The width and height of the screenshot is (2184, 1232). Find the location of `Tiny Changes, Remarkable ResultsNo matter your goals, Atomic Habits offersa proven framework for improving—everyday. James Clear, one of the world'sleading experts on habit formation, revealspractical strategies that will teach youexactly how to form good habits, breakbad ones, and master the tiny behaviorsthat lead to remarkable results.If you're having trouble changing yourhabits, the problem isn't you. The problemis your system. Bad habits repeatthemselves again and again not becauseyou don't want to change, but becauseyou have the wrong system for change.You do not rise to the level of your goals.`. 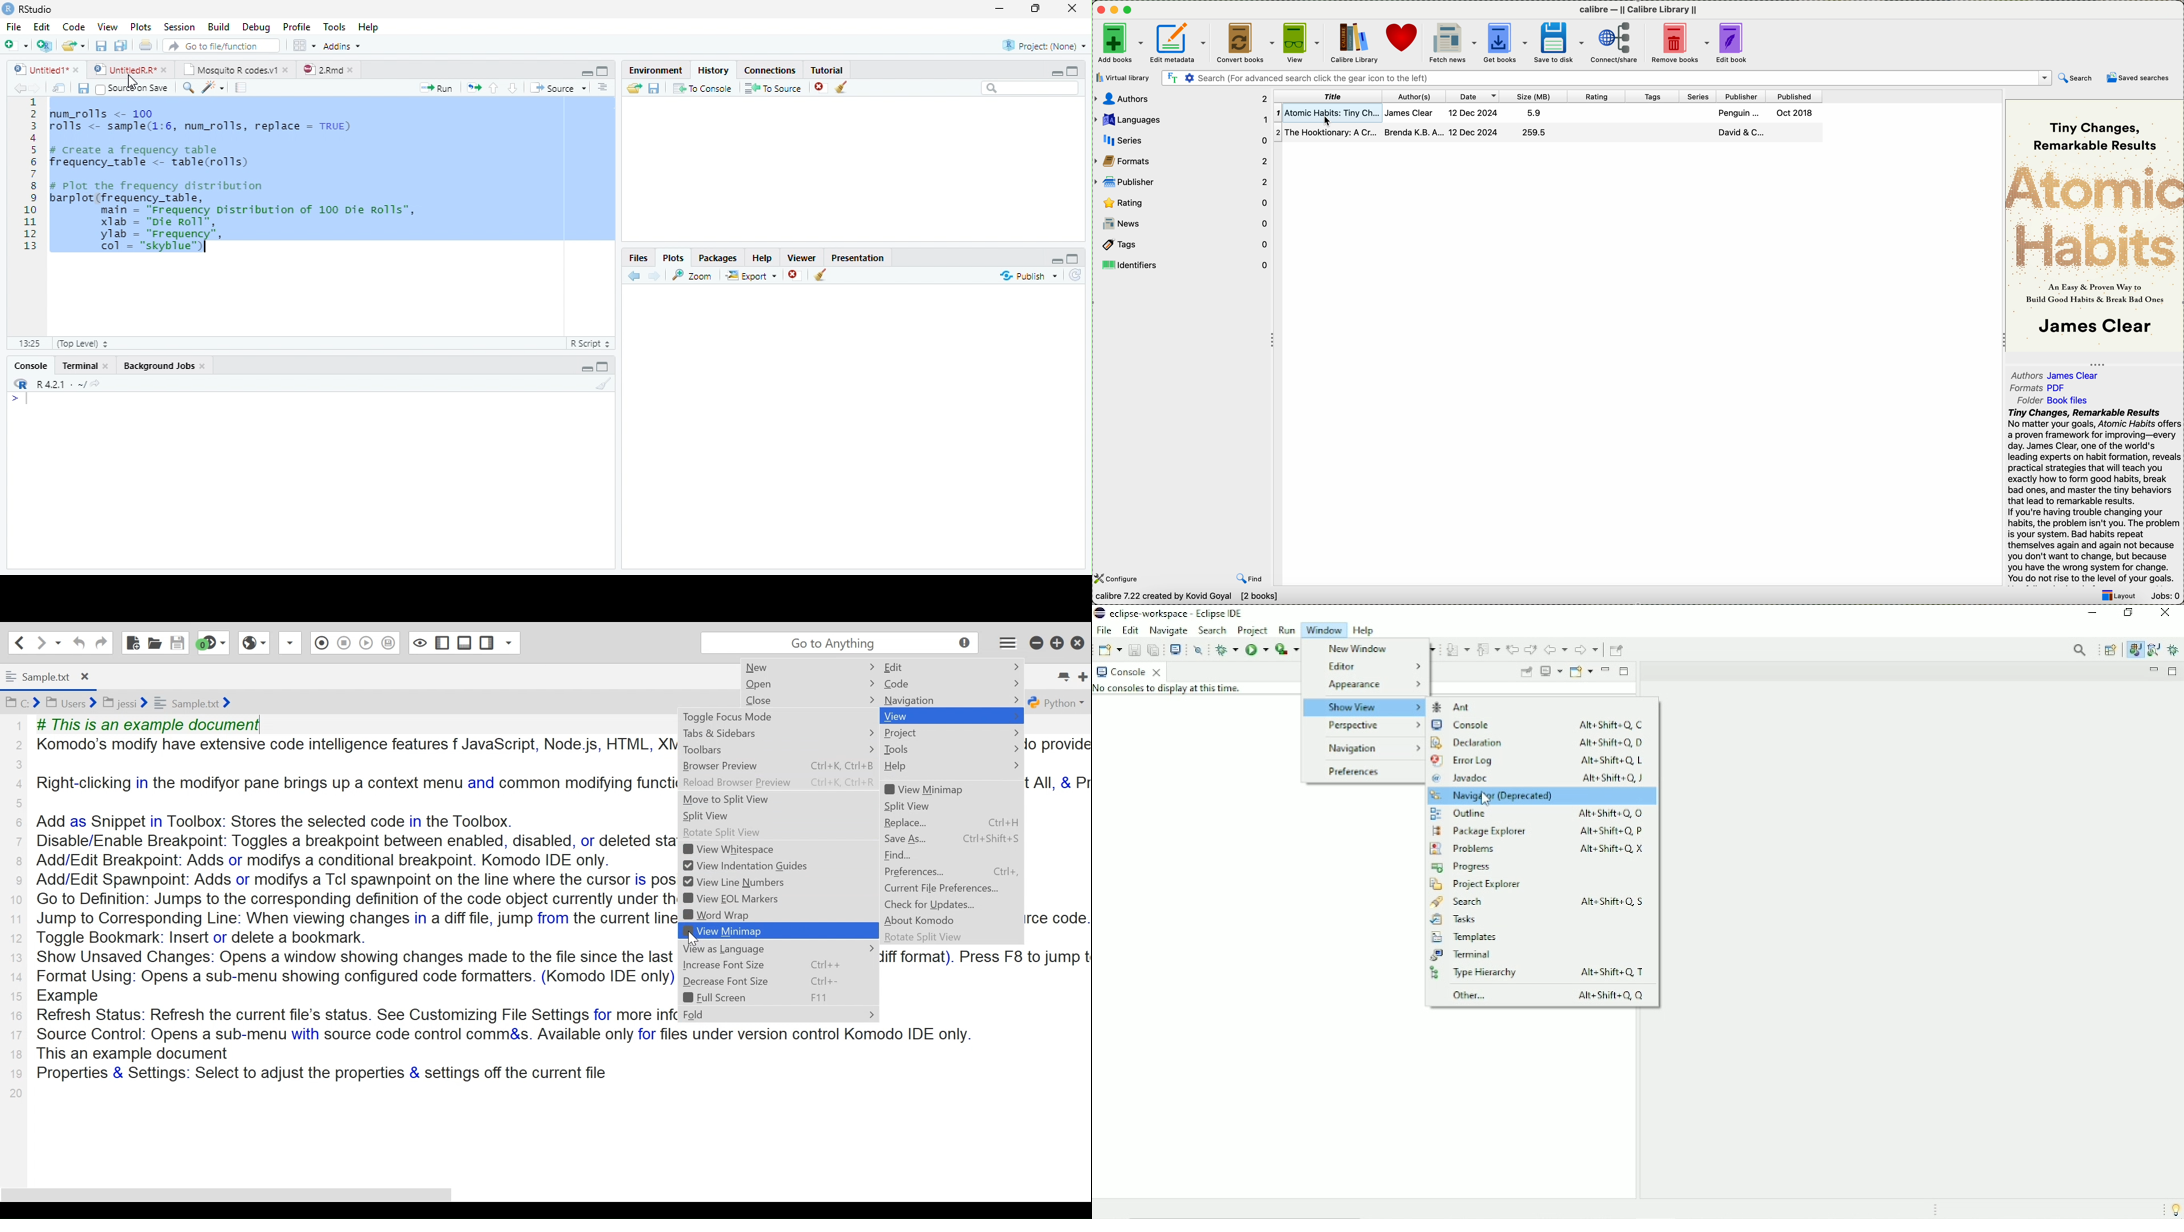

Tiny Changes, Remarkable ResultsNo matter your goals, Atomic Habits offersa proven framework for improving—everyday. James Clear, one of the world'sleading experts on habit formation, revealspractical strategies that will teach youexactly how to form good habits, breakbad ones, and master the tiny behaviorsthat lead to remarkable results.If you're having trouble changing yourhabits, the problem isn't you. The problemis your system. Bad habits repeatthemselves again and again not becauseyou don't want to change, but becauseyou have the wrong system for change.You do not rise to the level of your goals. is located at coordinates (2092, 495).